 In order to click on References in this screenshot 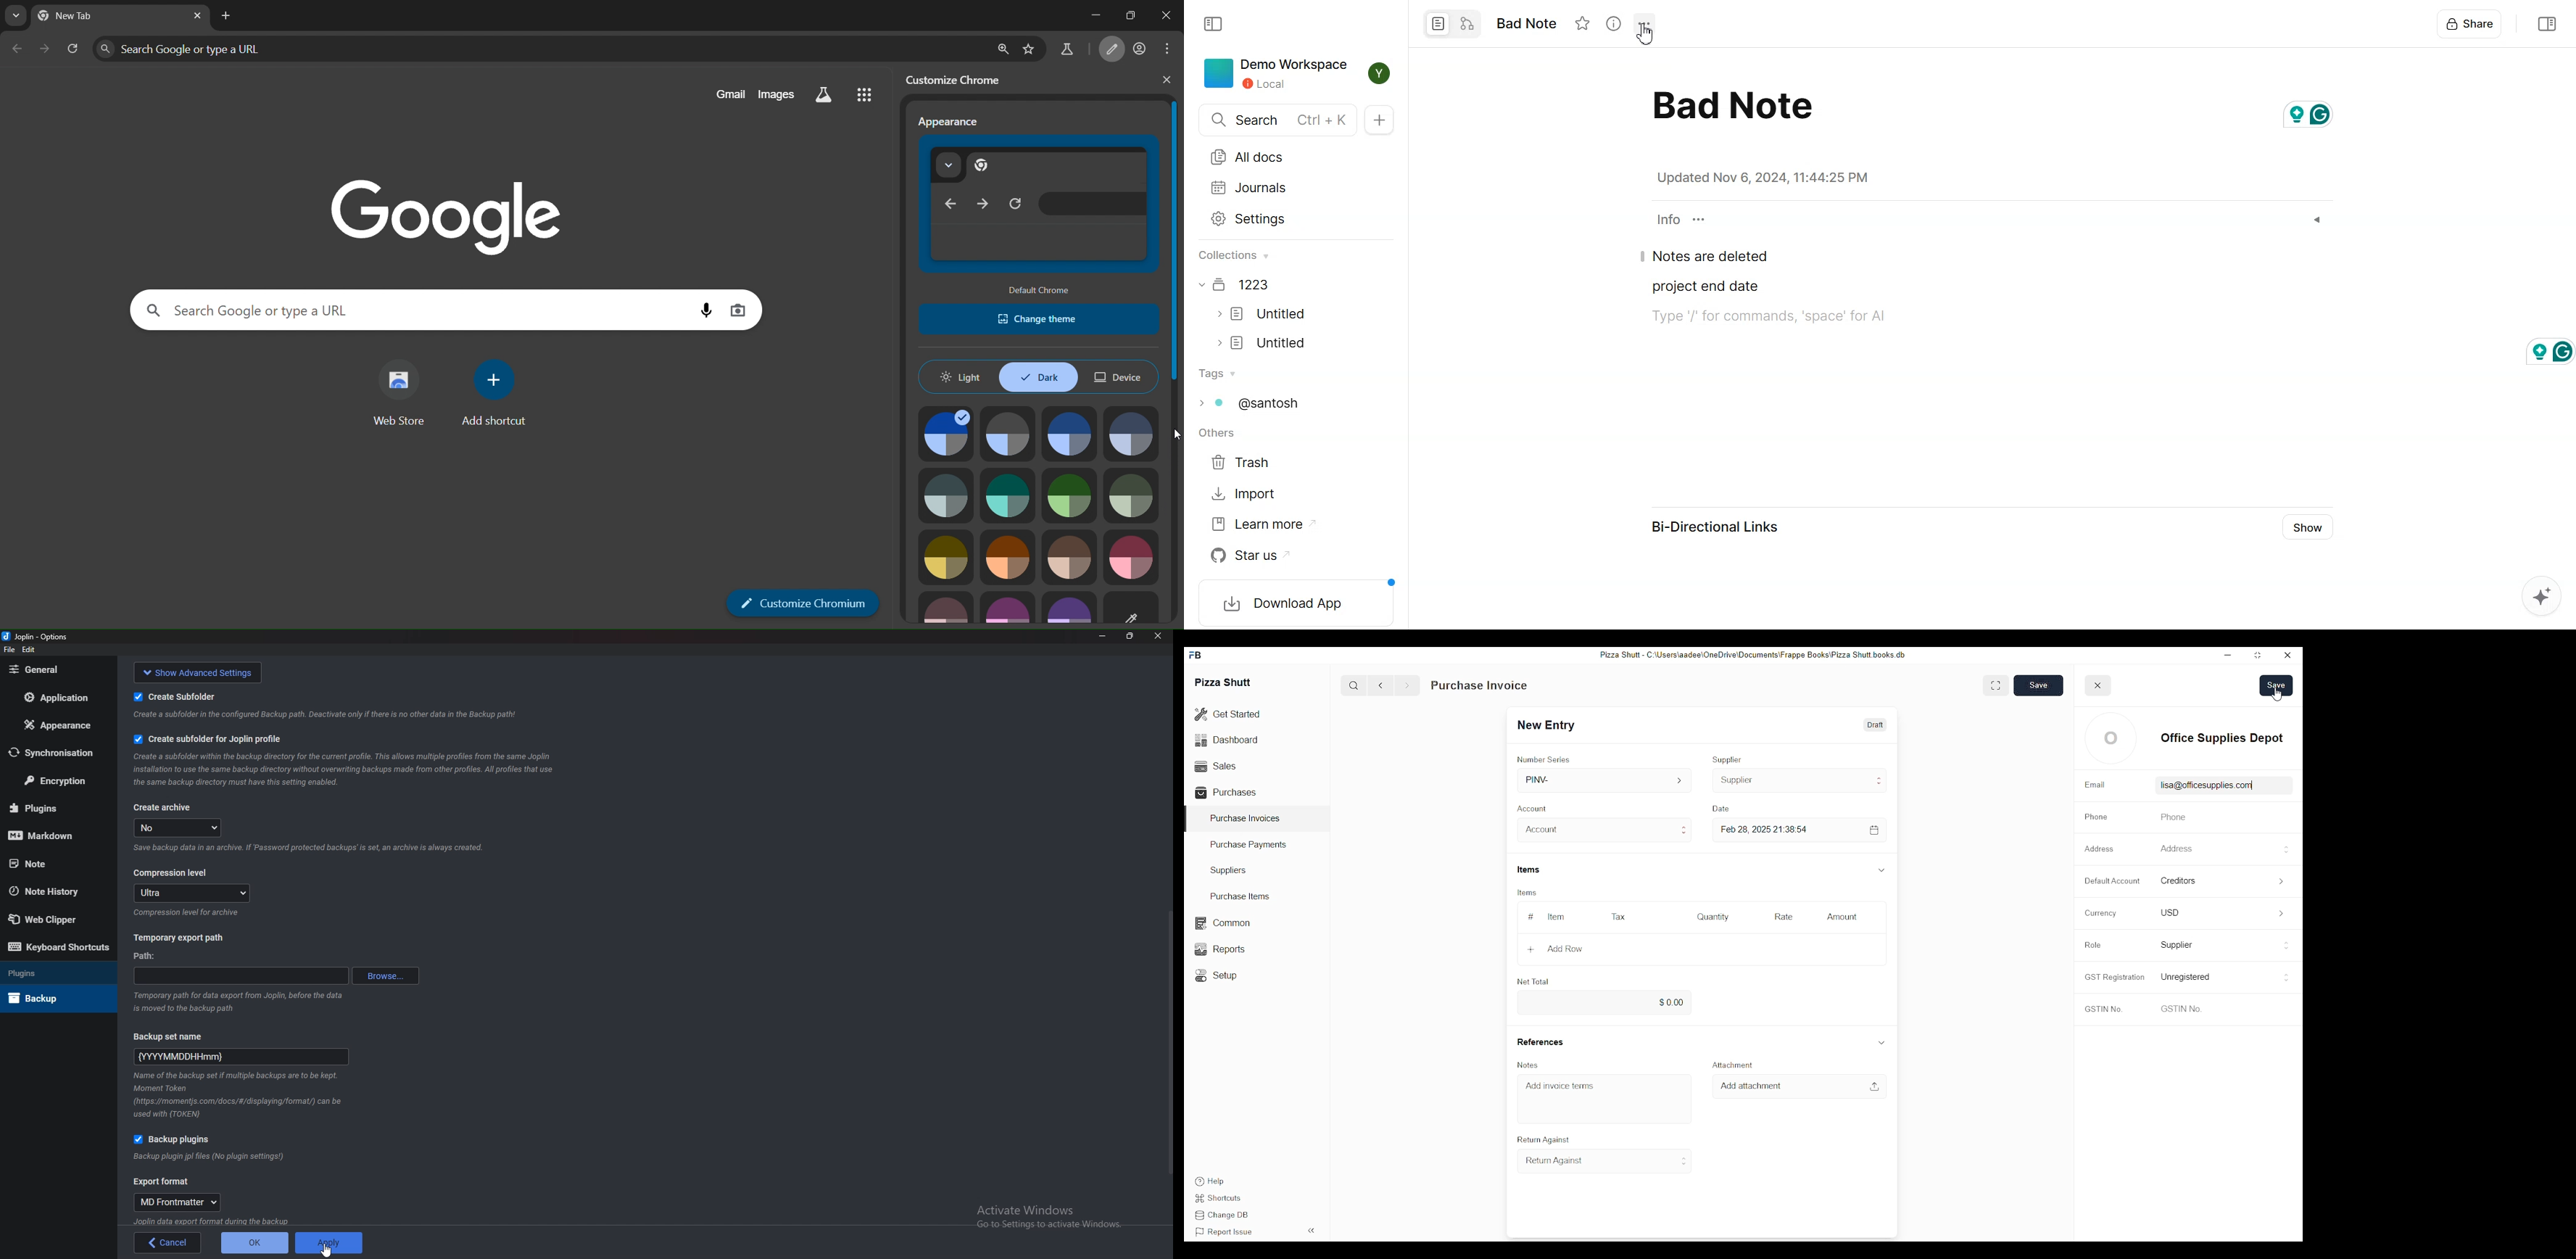, I will do `click(1539, 1042)`.